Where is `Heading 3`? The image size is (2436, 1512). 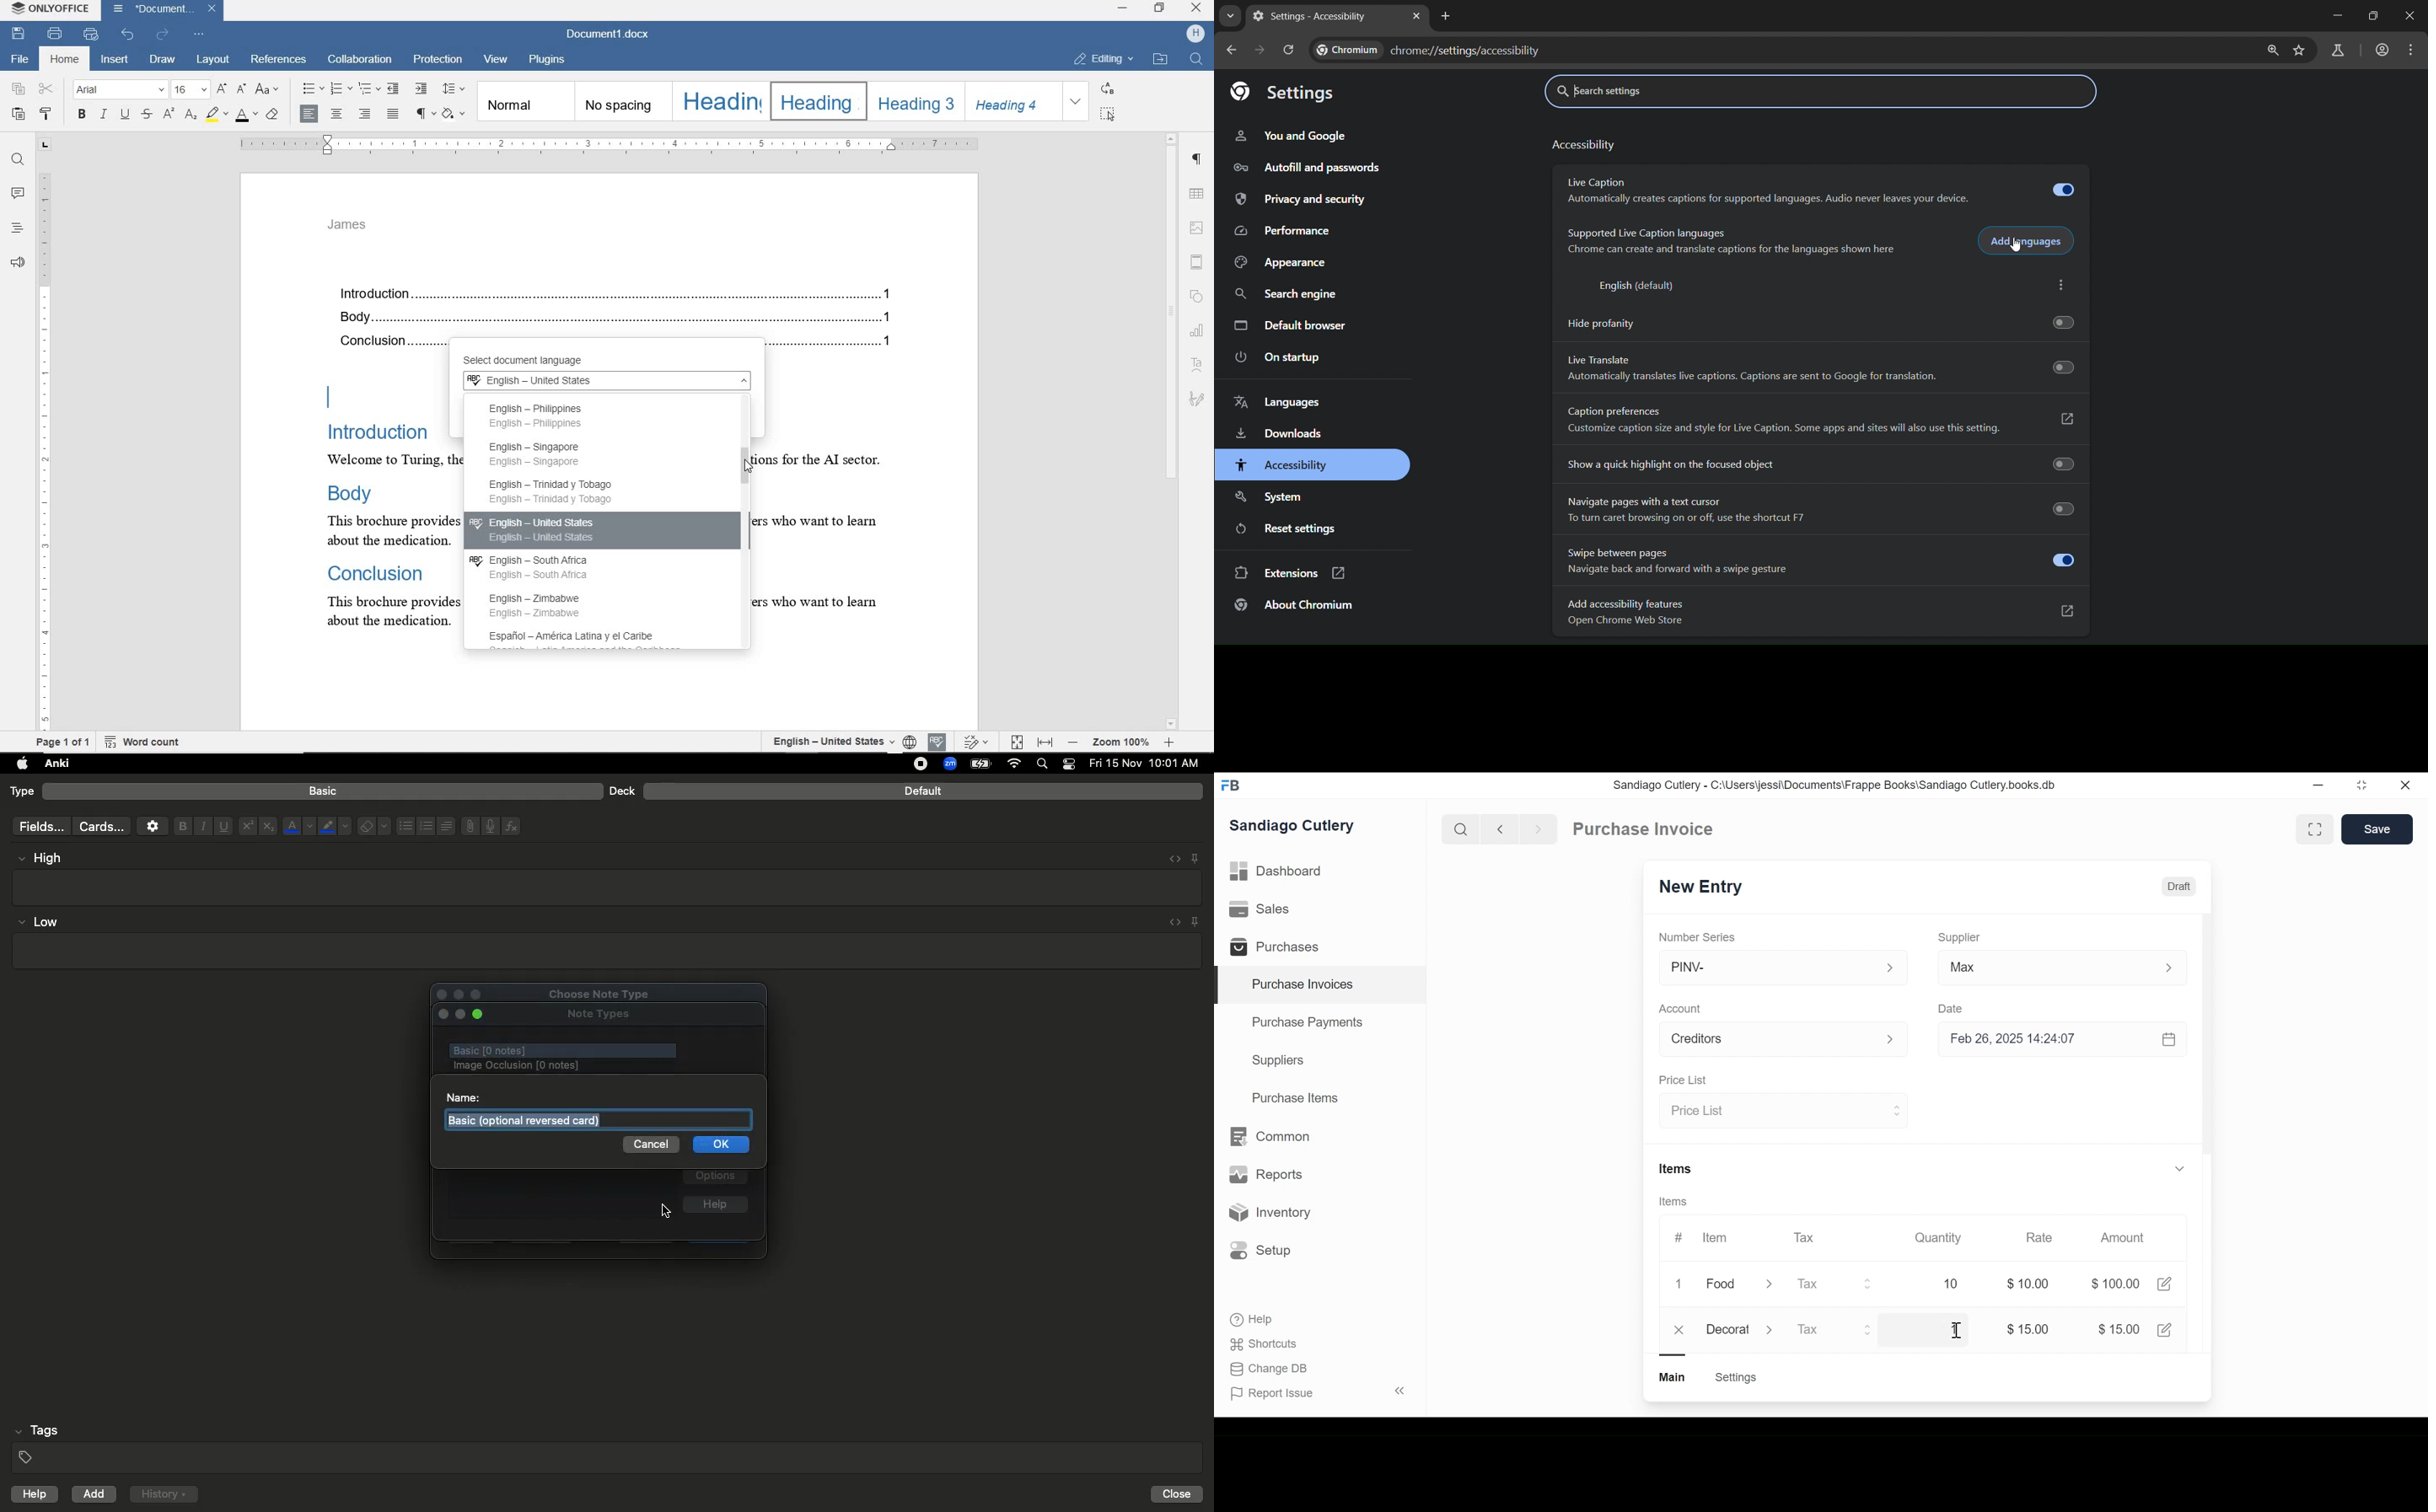 Heading 3 is located at coordinates (913, 101).